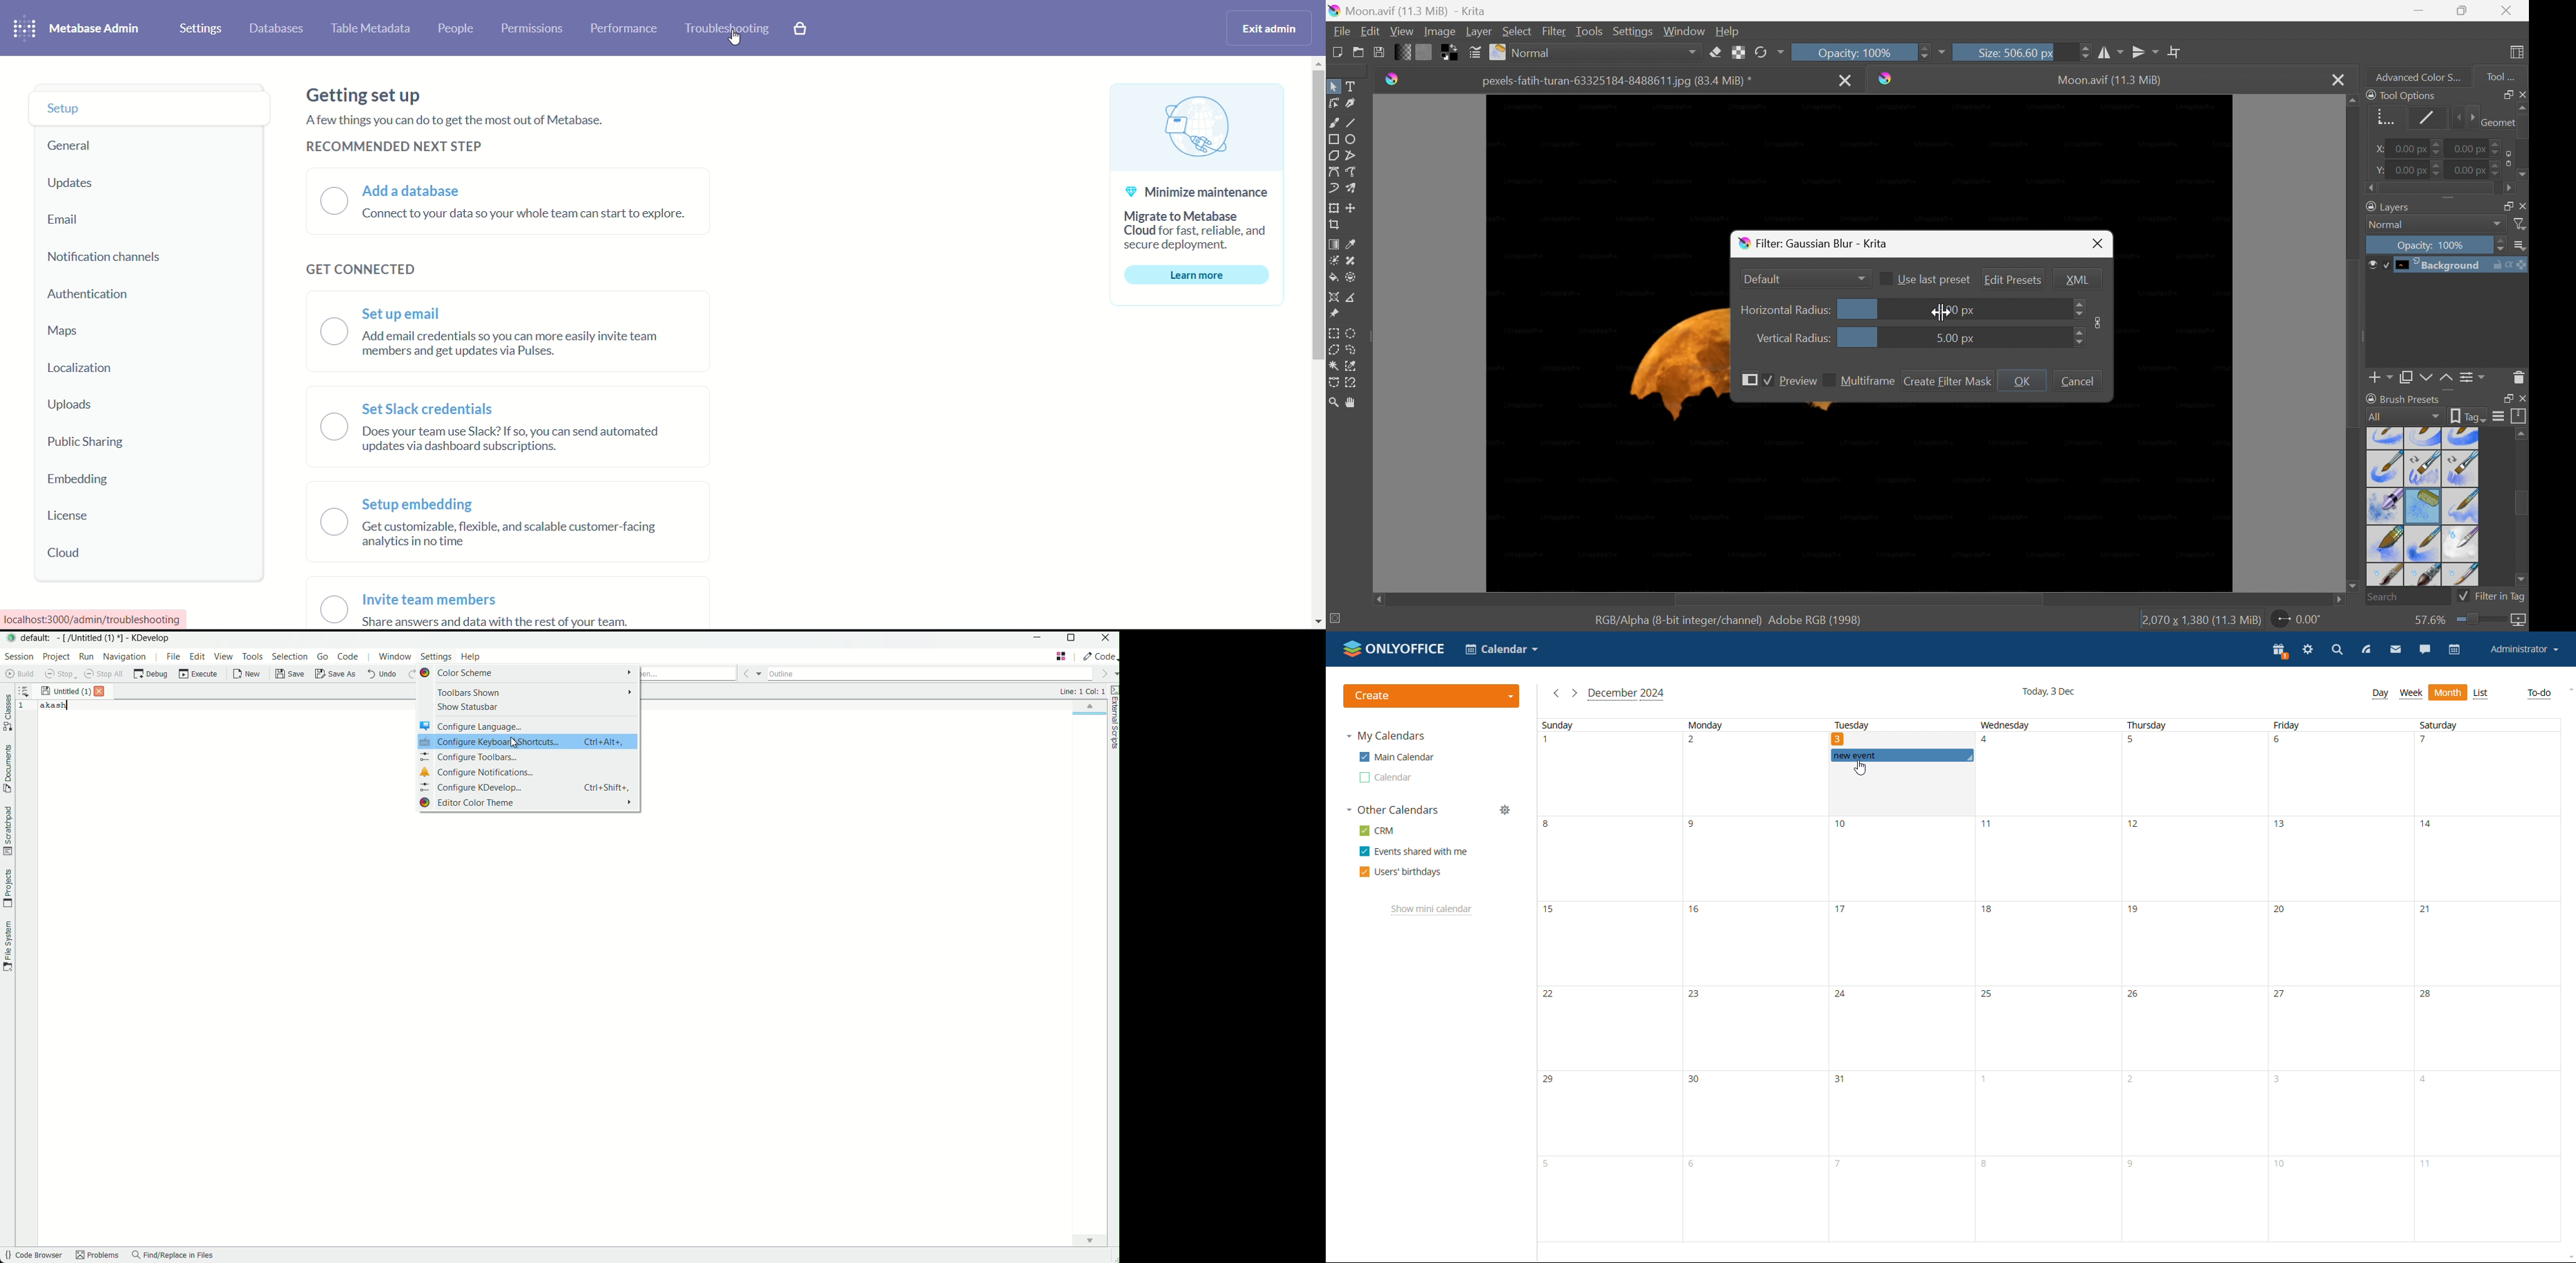 The width and height of the screenshot is (2576, 1288). What do you see at coordinates (528, 772) in the screenshot?
I see `configure notifications` at bounding box center [528, 772].